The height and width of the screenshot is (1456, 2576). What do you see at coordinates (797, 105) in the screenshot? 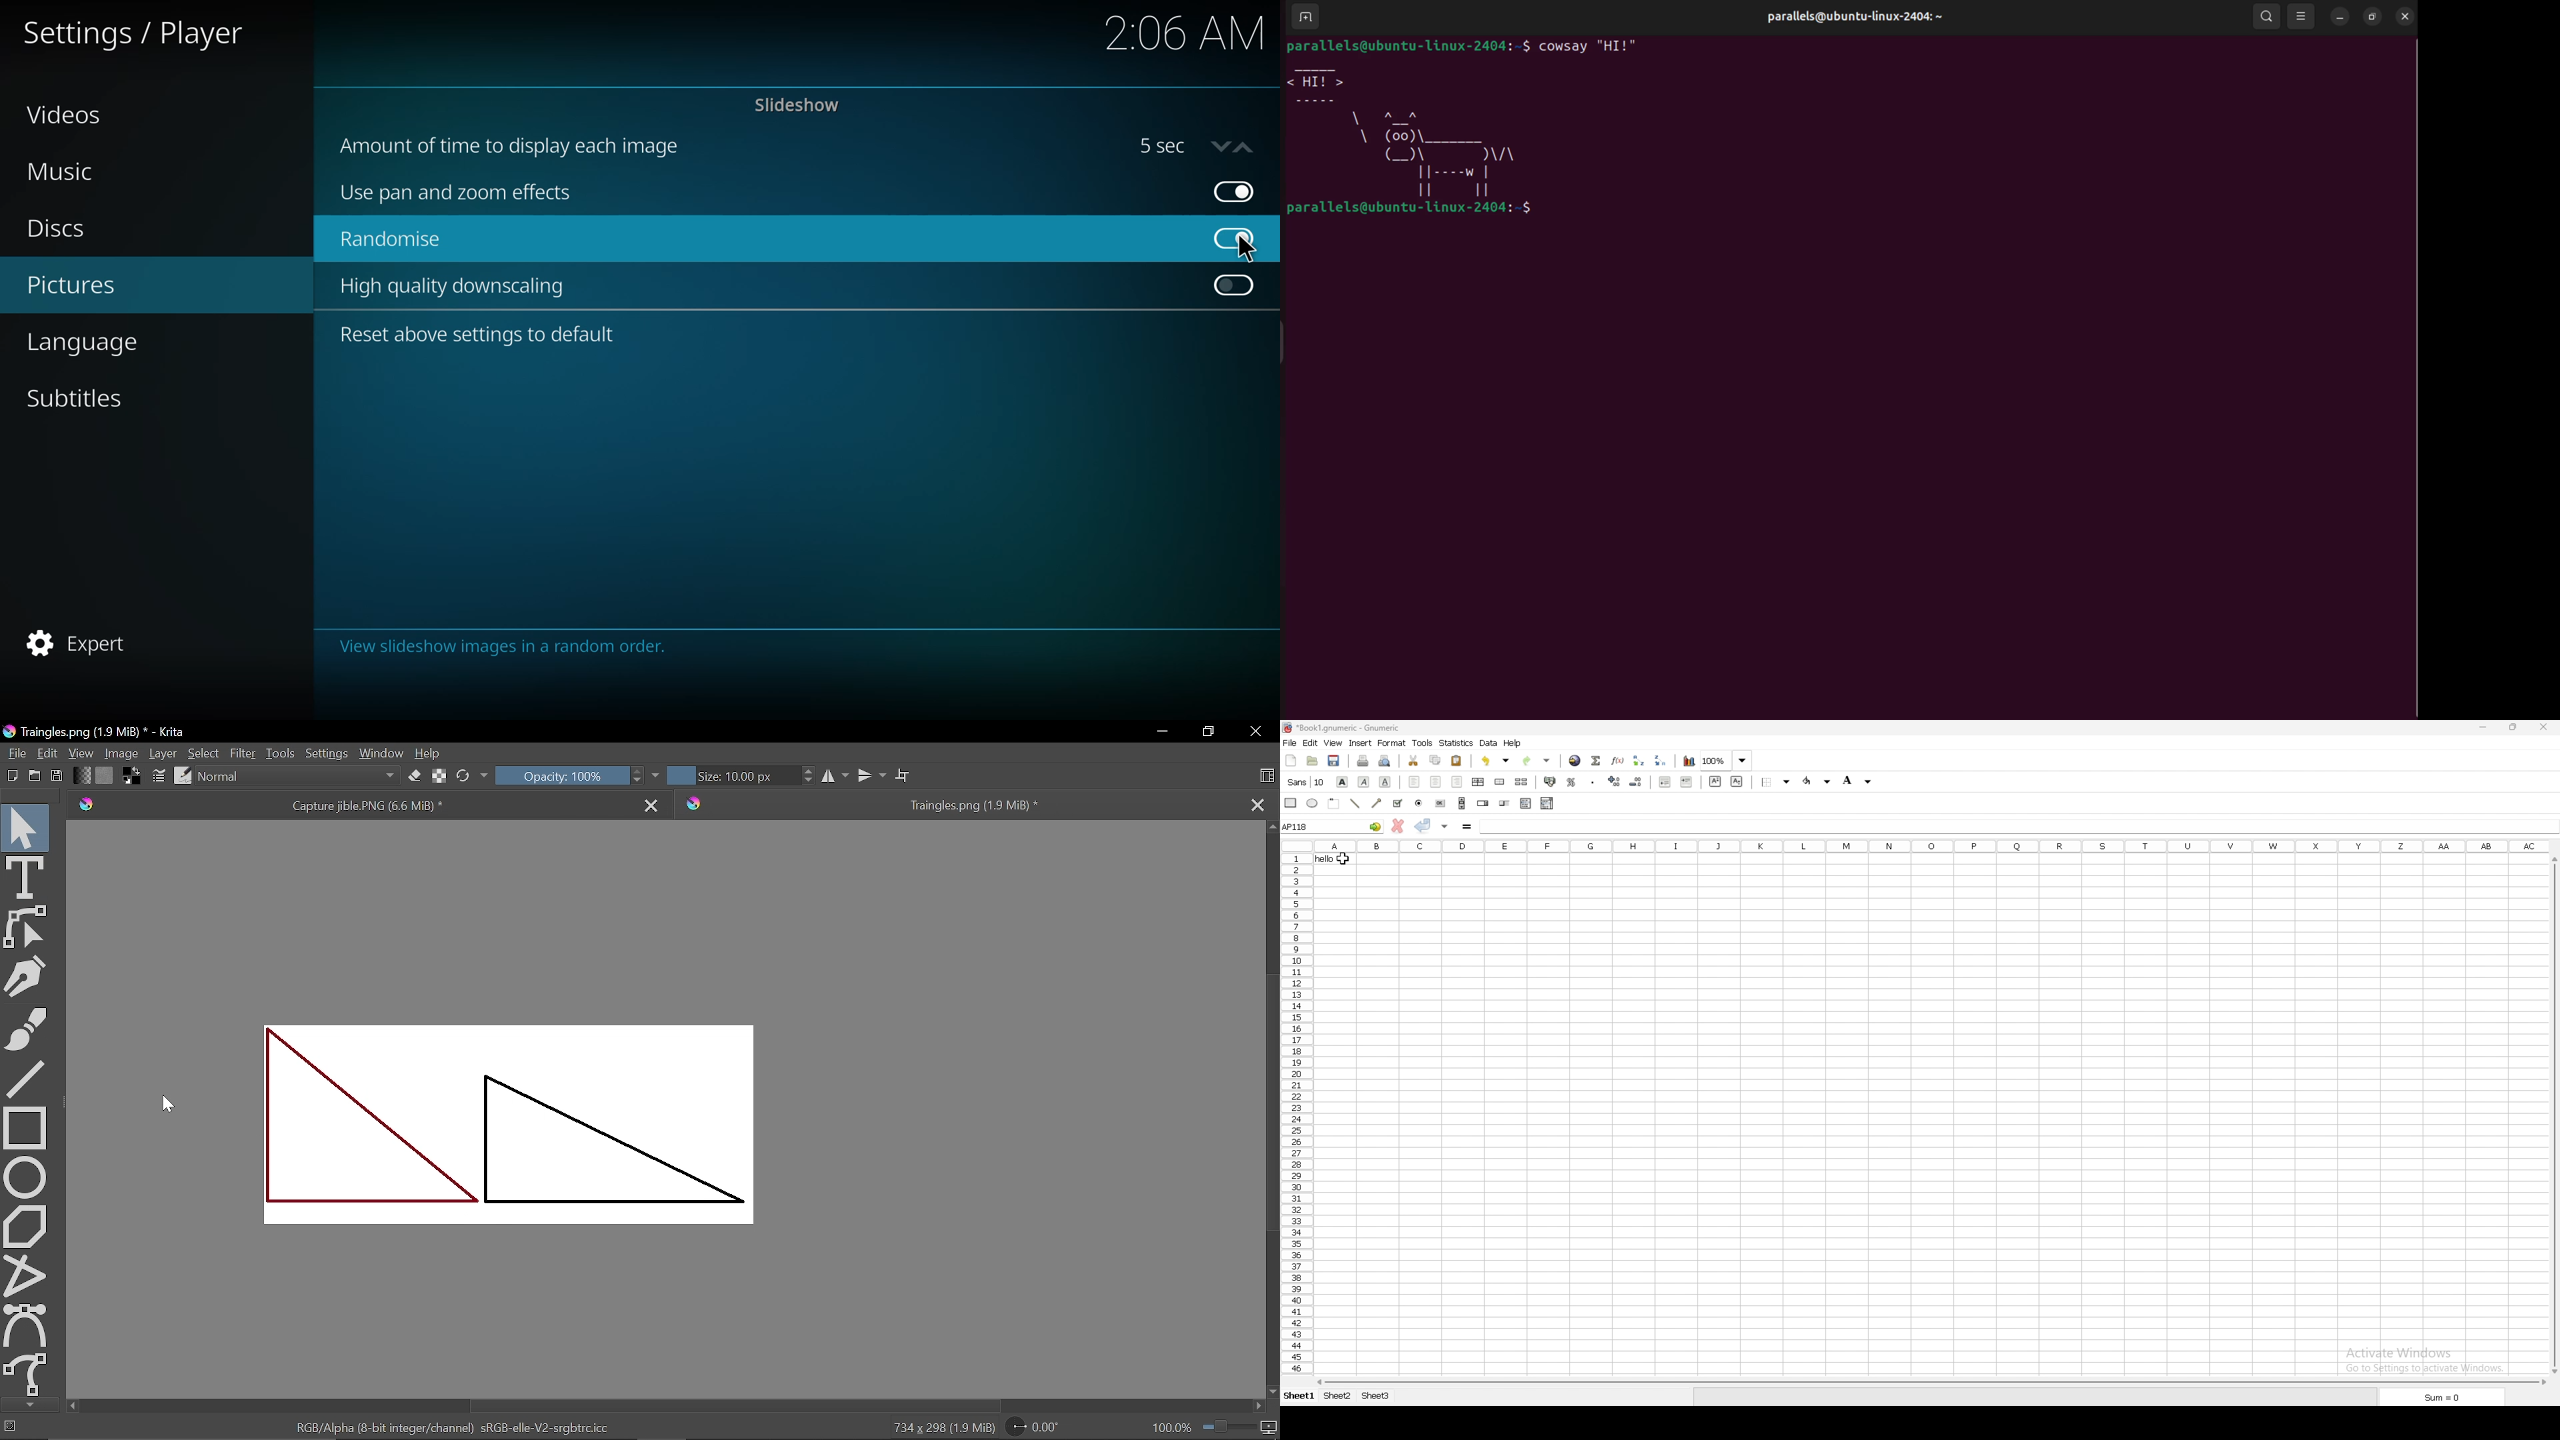
I see `slideshow` at bounding box center [797, 105].